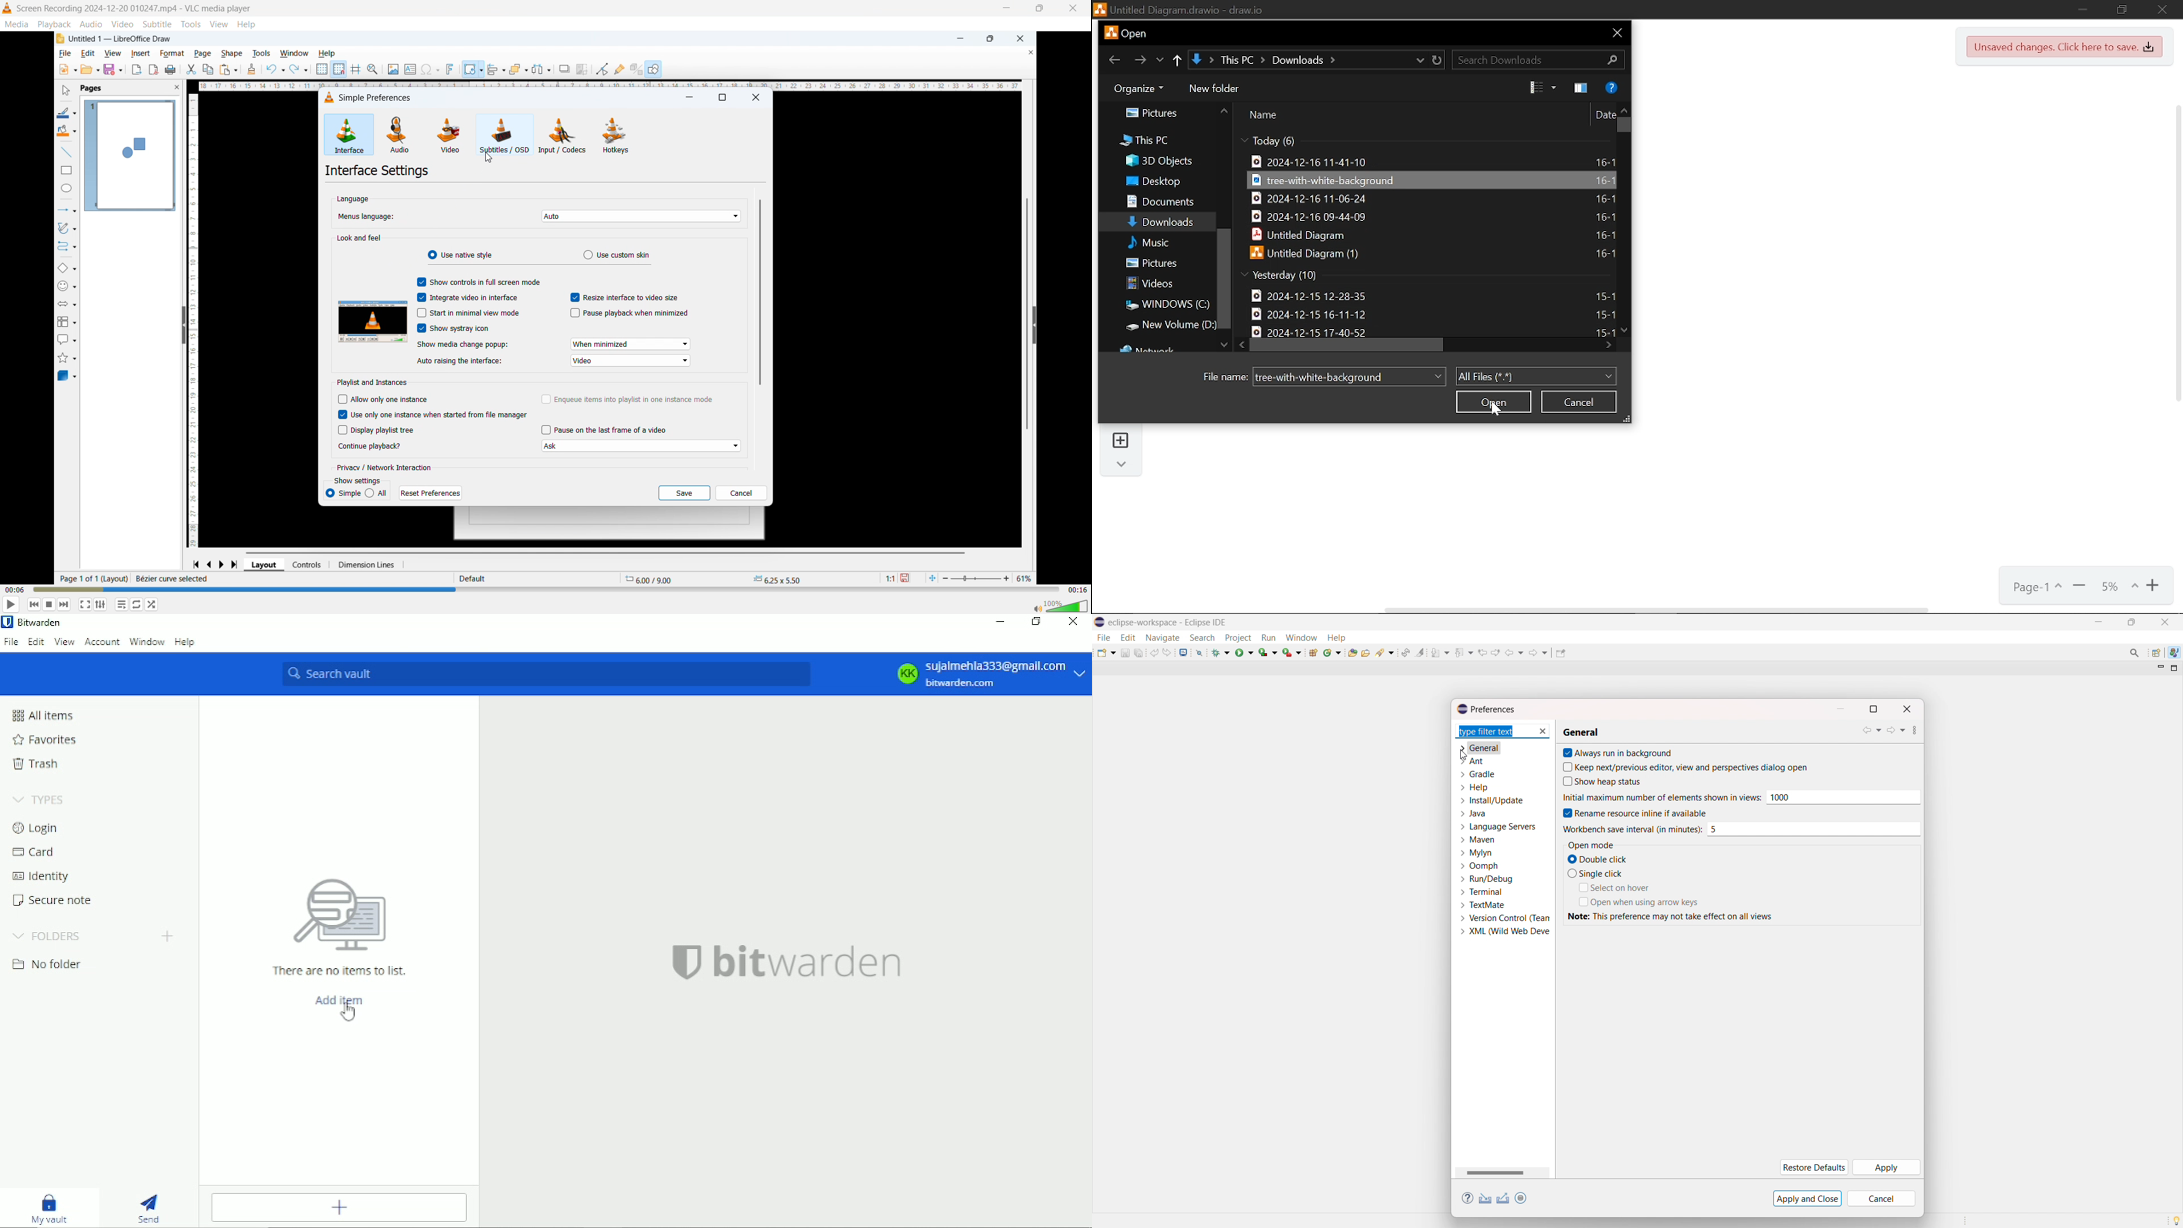 The image size is (2184, 1232). Describe the element at coordinates (1621, 887) in the screenshot. I see `select on hover` at that location.